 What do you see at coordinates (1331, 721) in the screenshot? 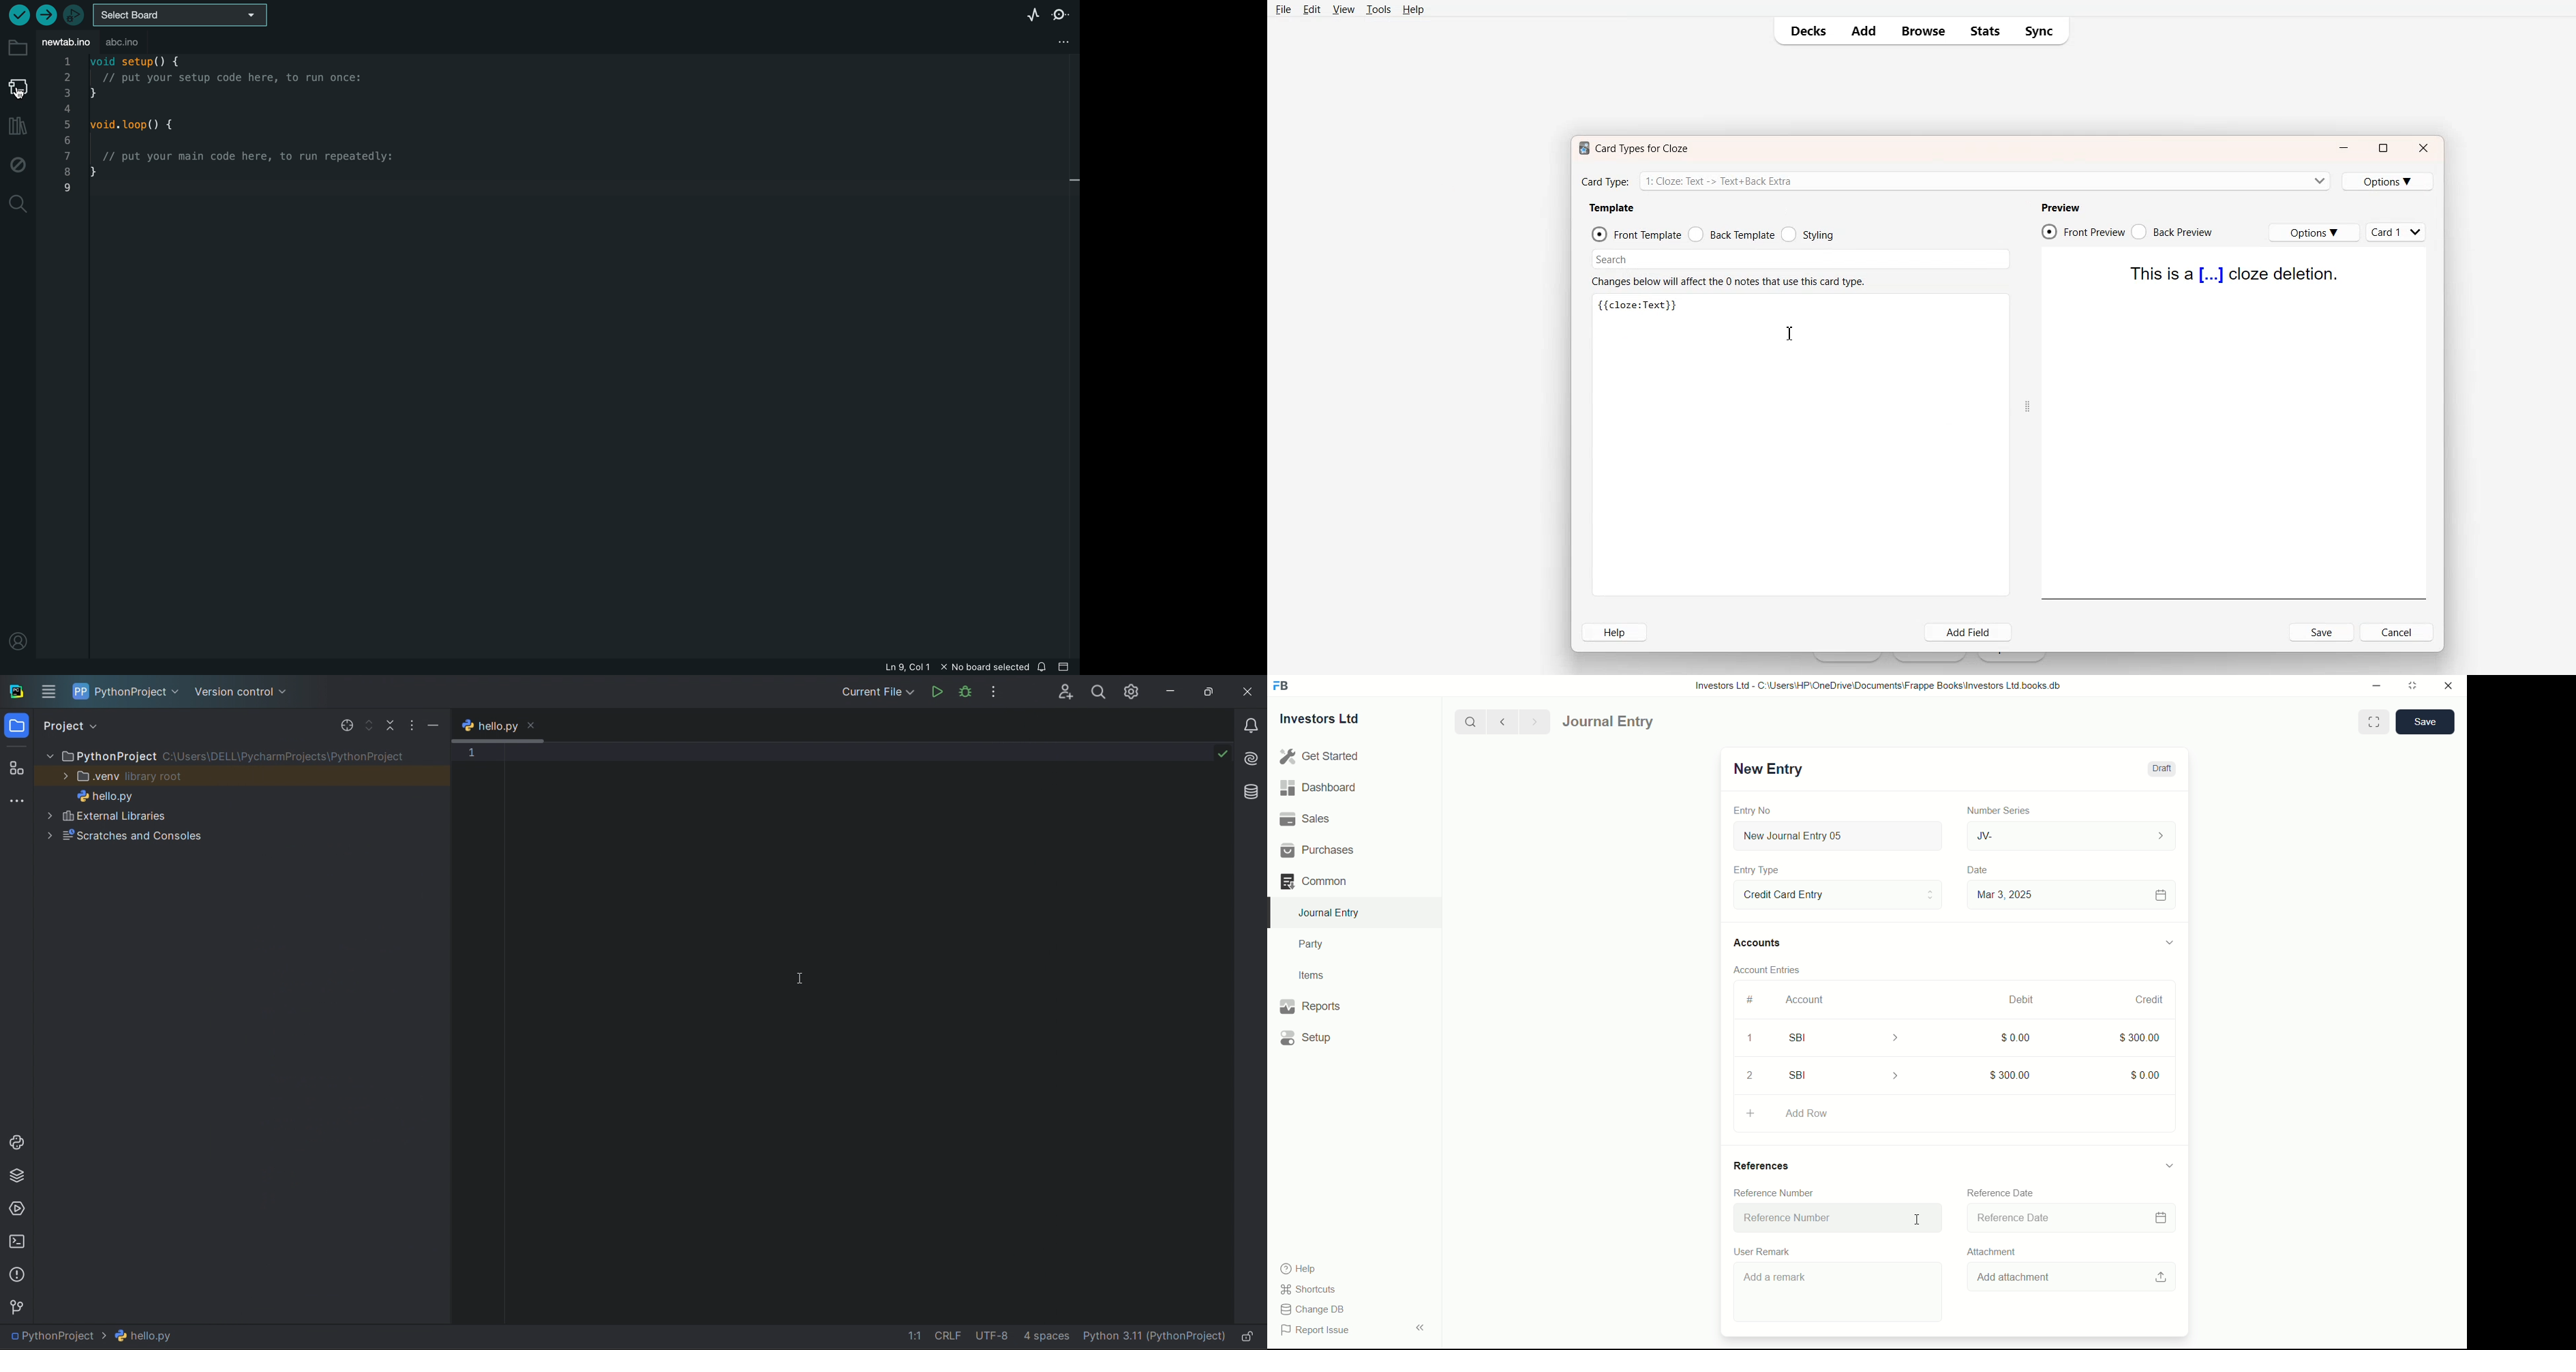
I see `Investors Ltd` at bounding box center [1331, 721].